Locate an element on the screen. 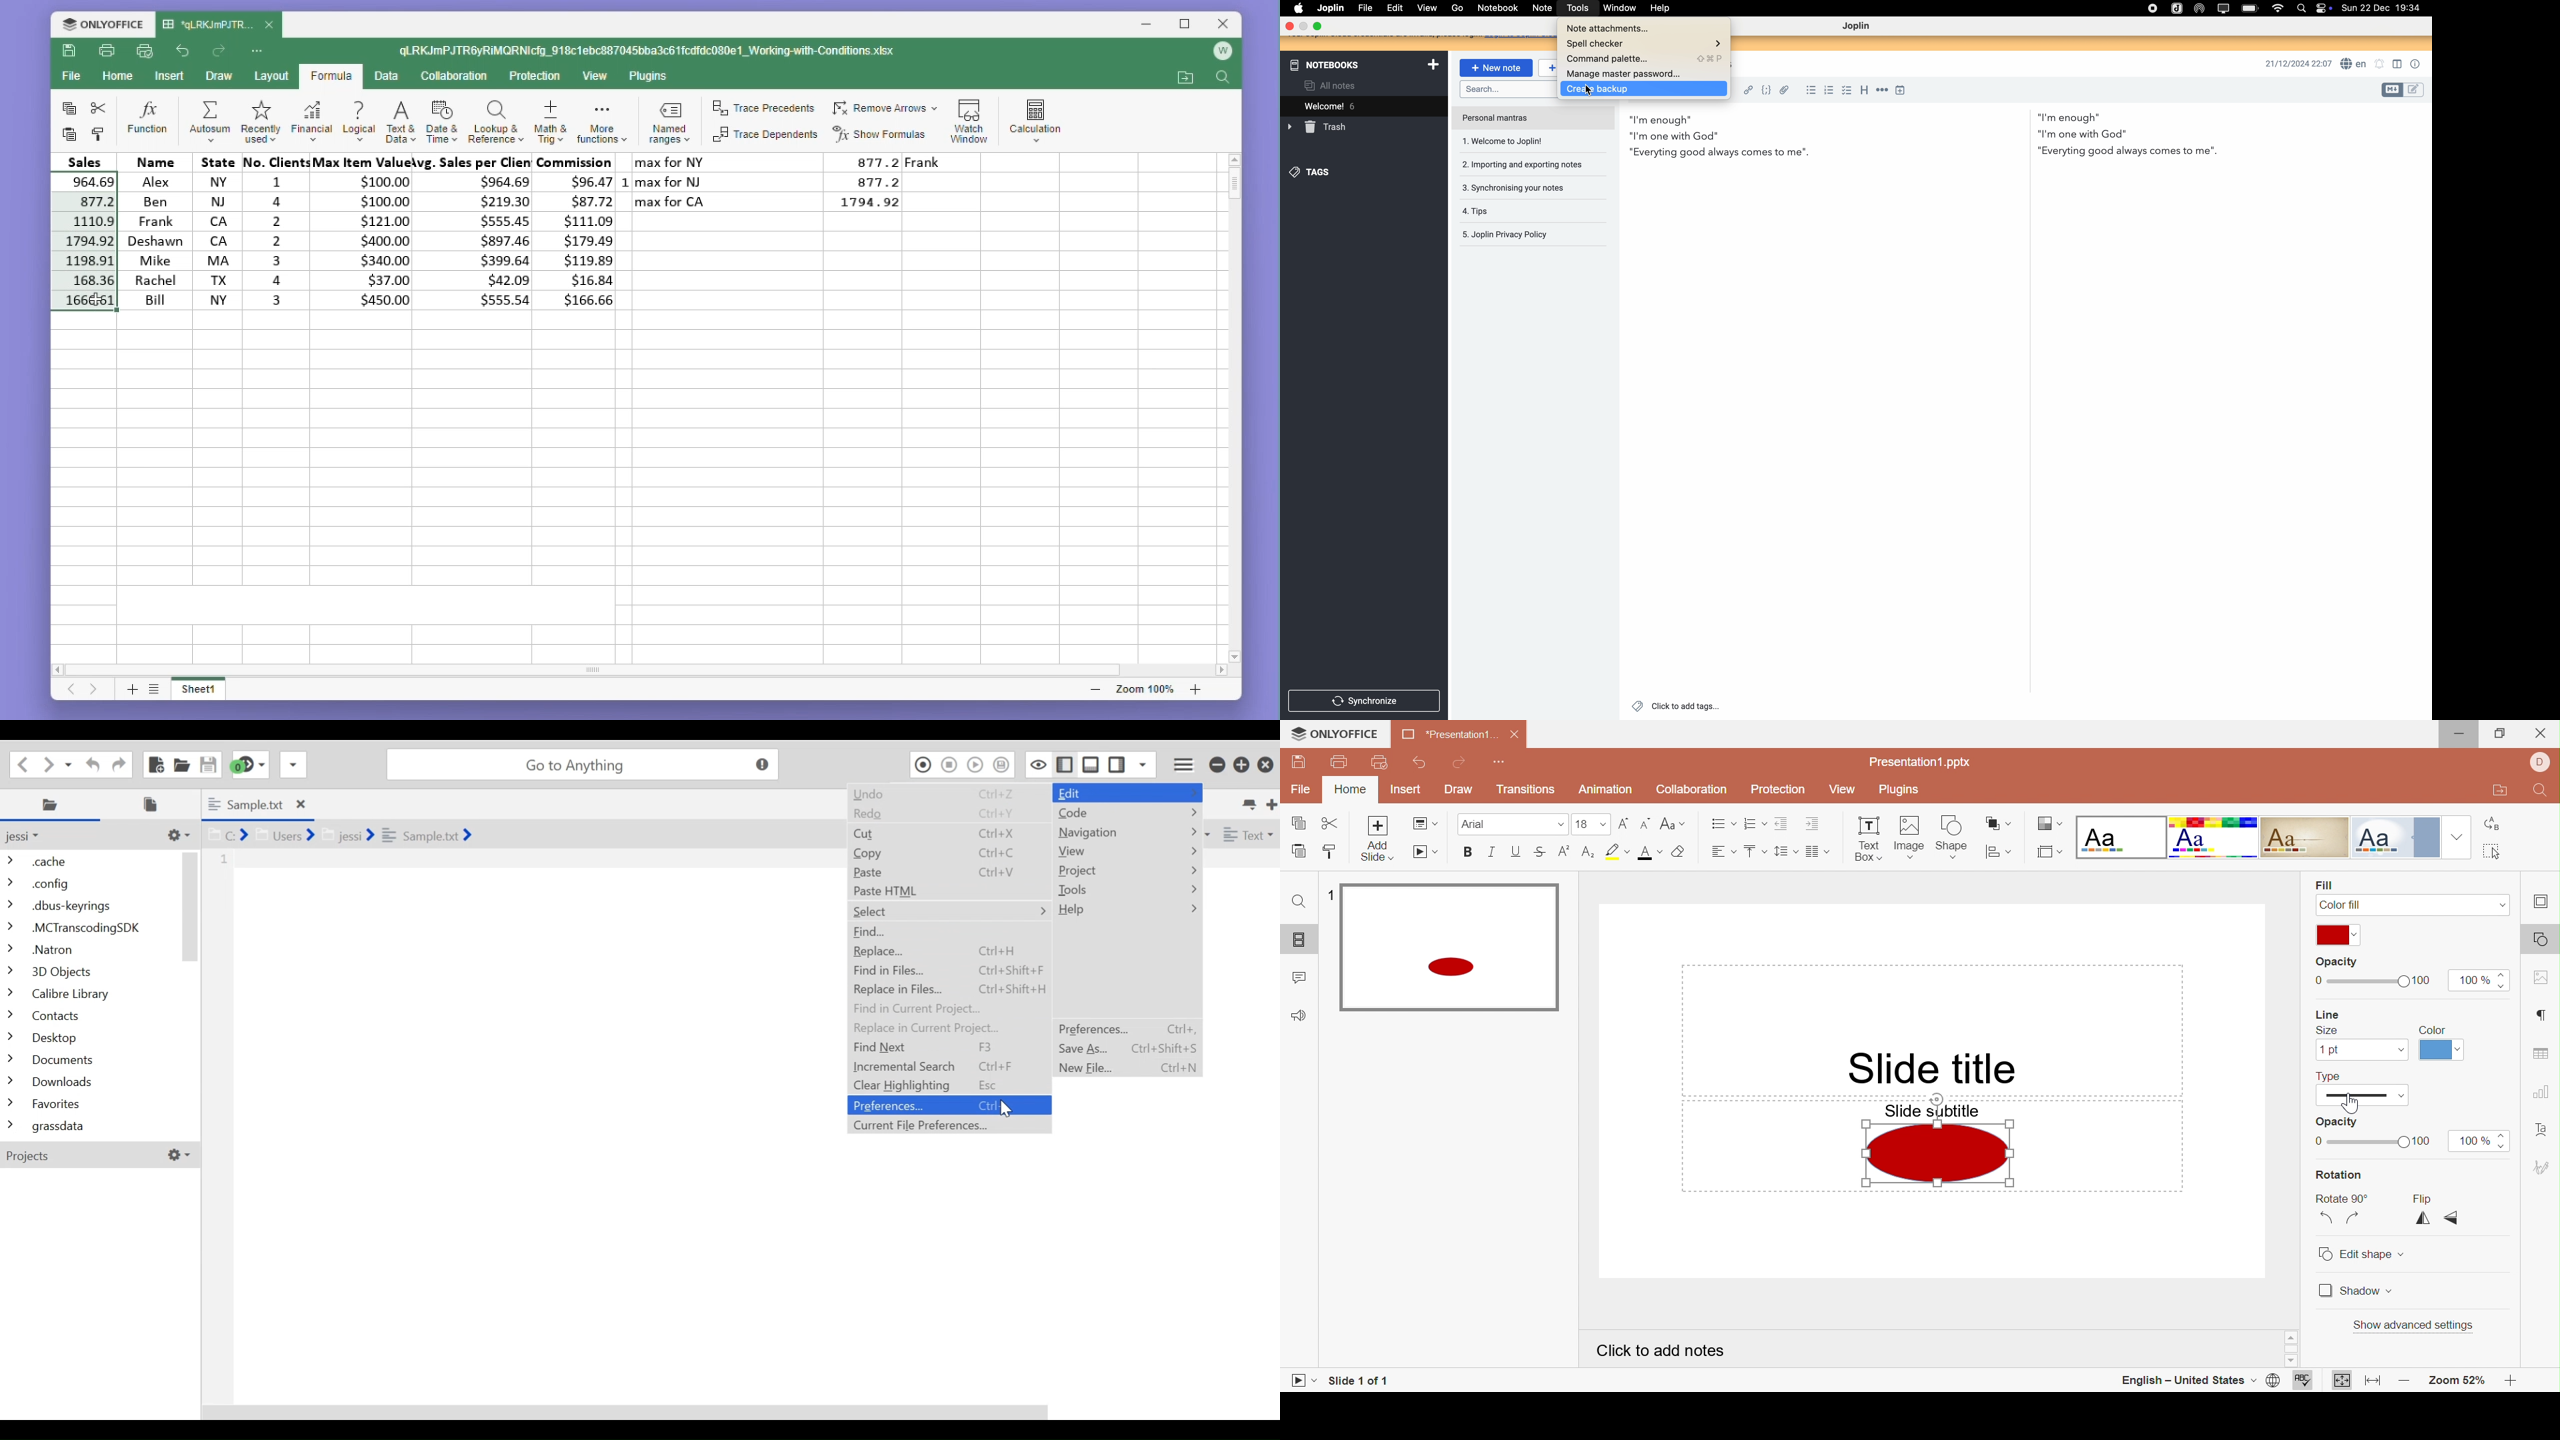 The height and width of the screenshot is (1456, 2576). Horizontal scroll bar is located at coordinates (629, 670).